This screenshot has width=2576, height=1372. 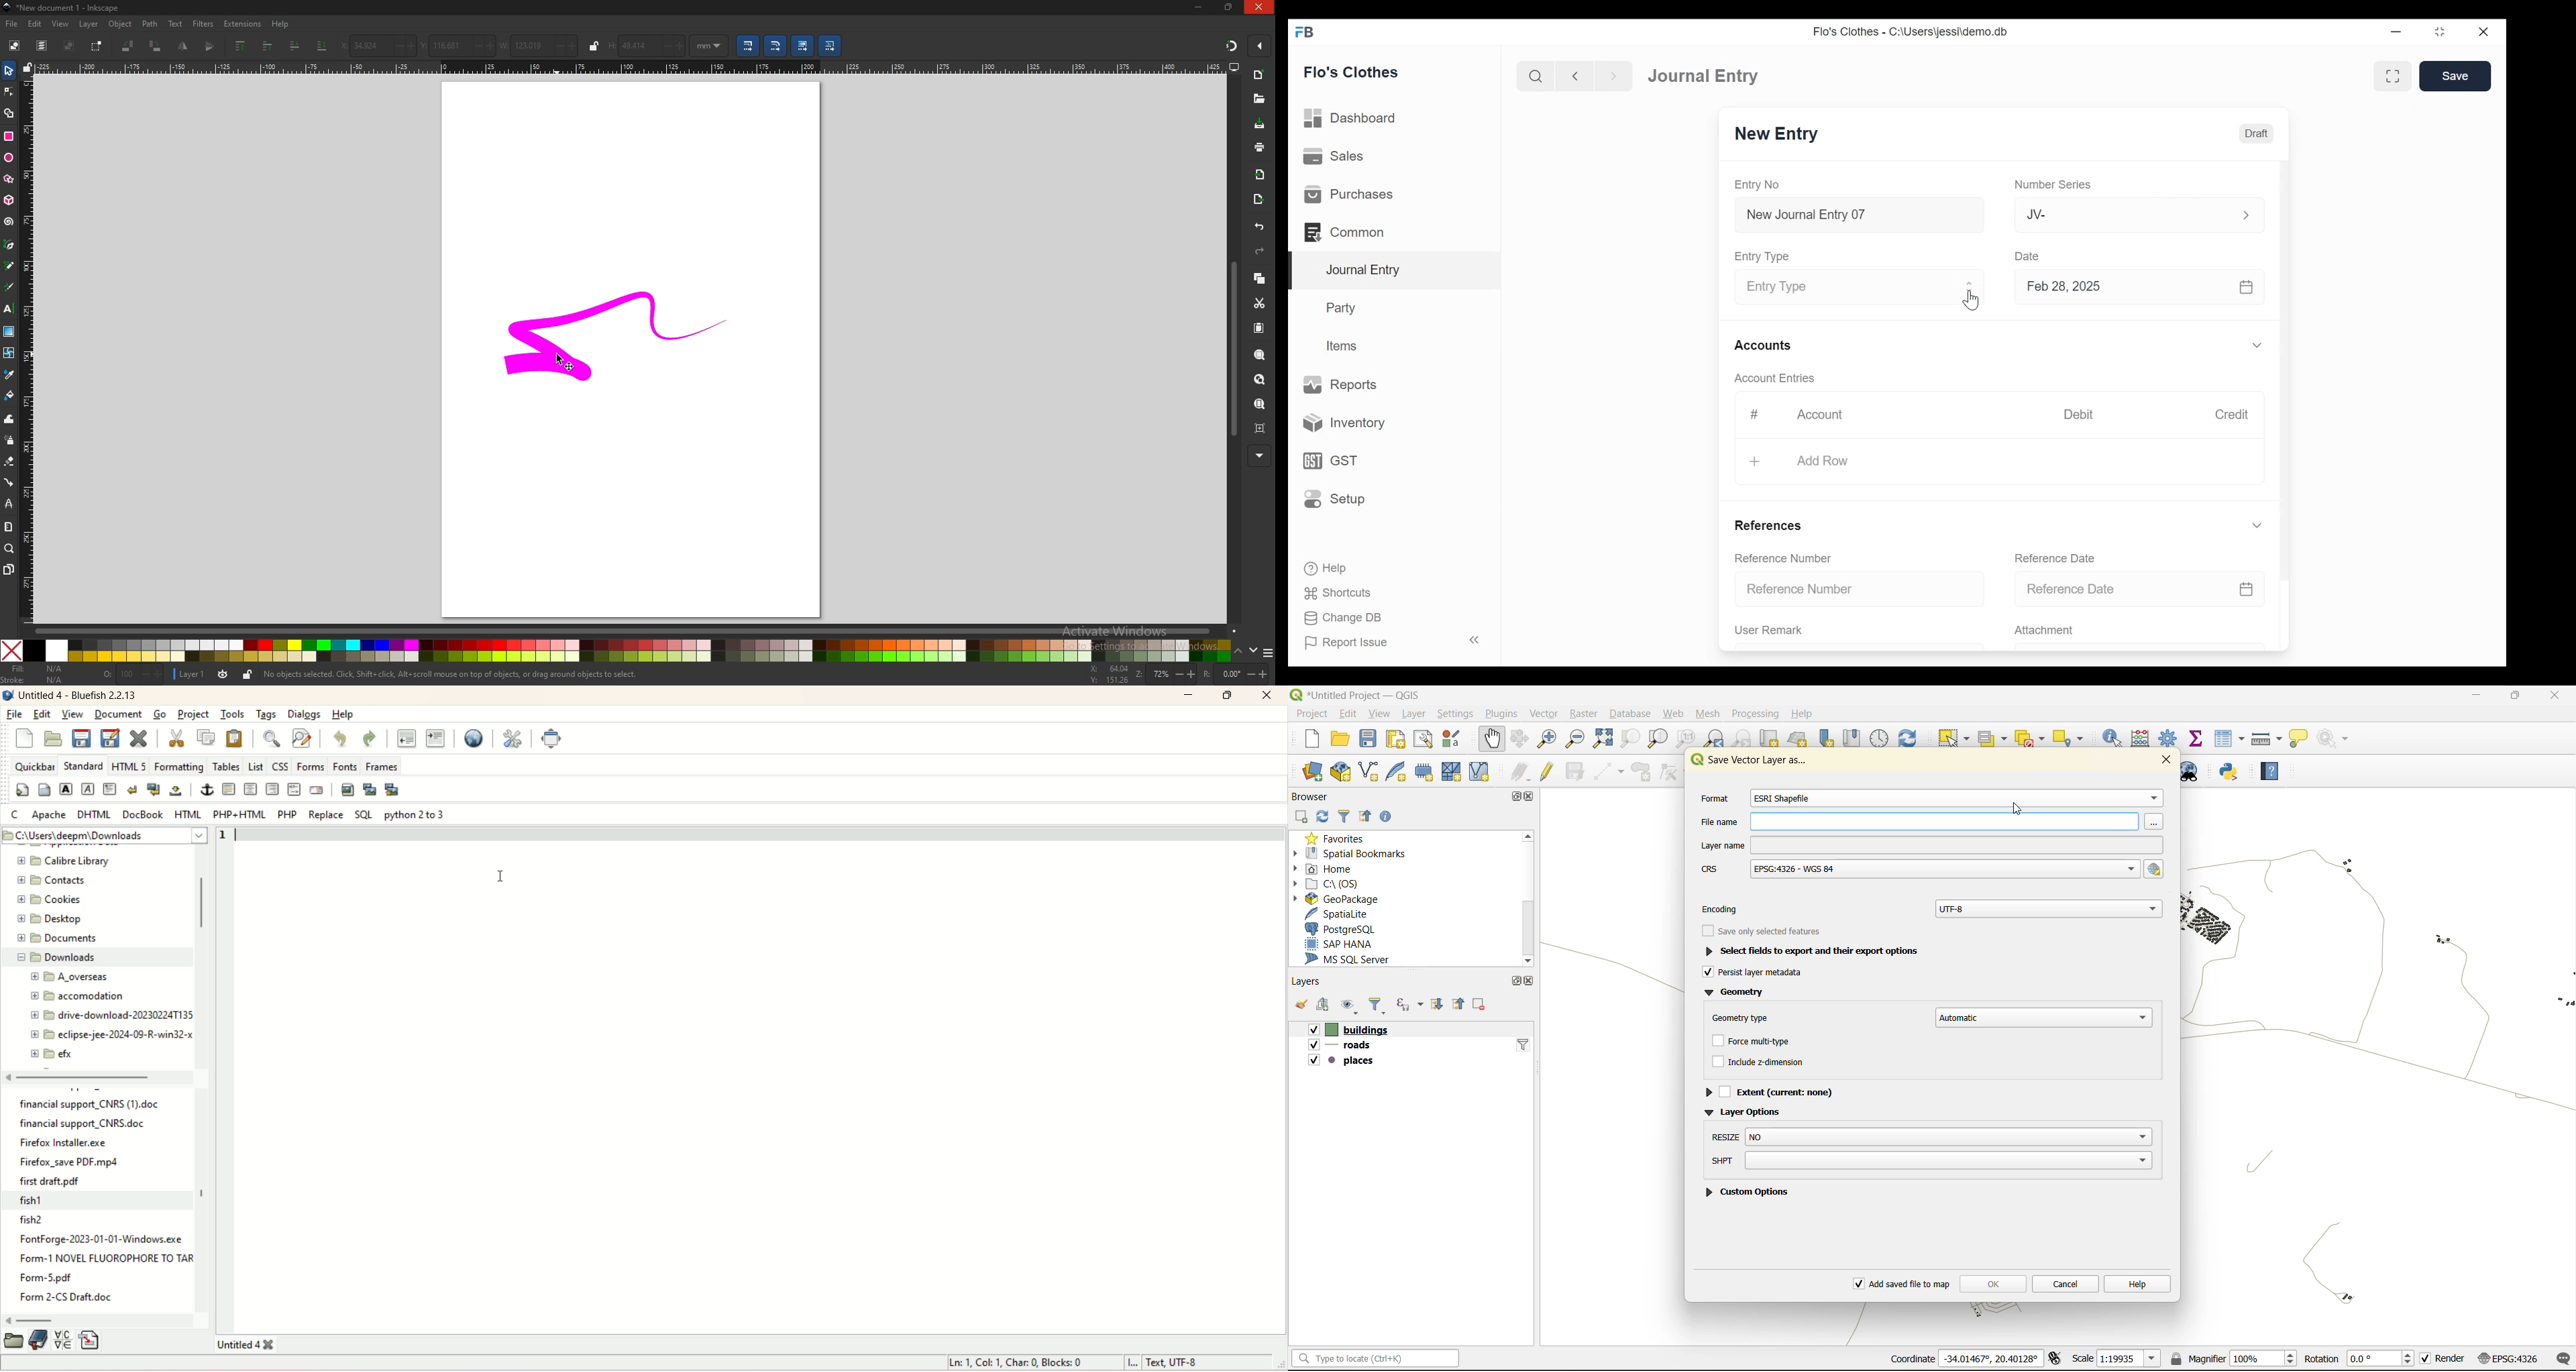 What do you see at coordinates (1200, 7) in the screenshot?
I see `minimize` at bounding box center [1200, 7].